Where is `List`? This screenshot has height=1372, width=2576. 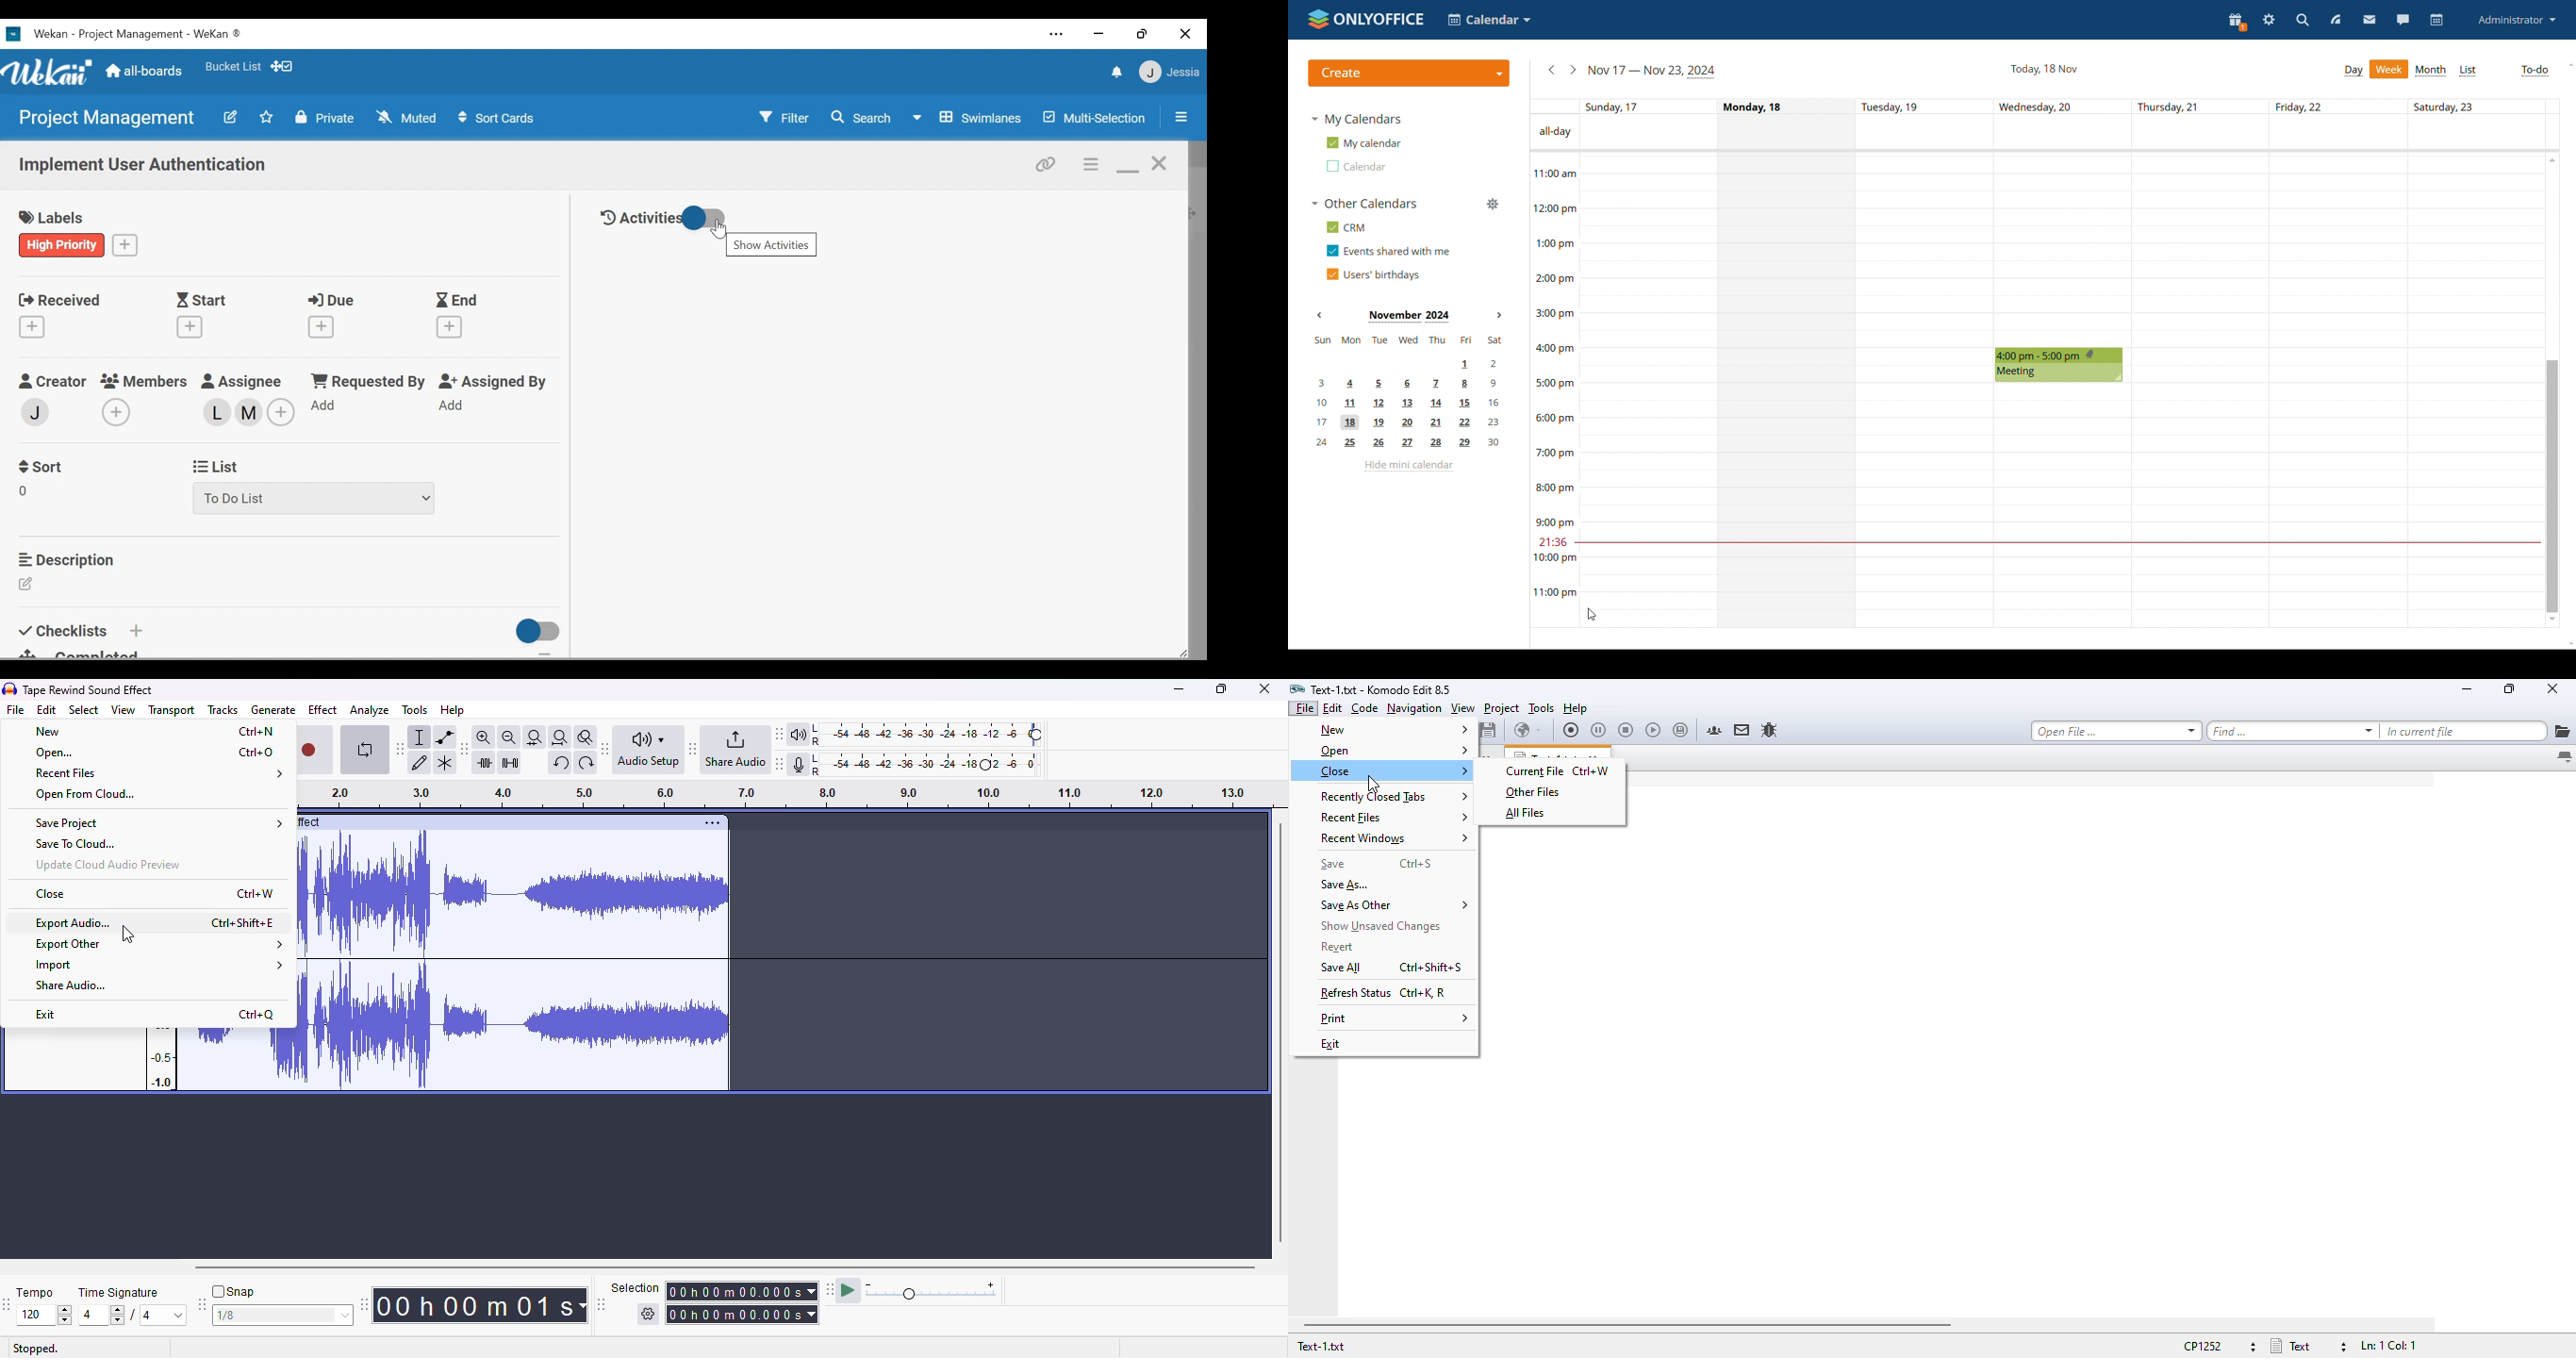 List is located at coordinates (219, 466).